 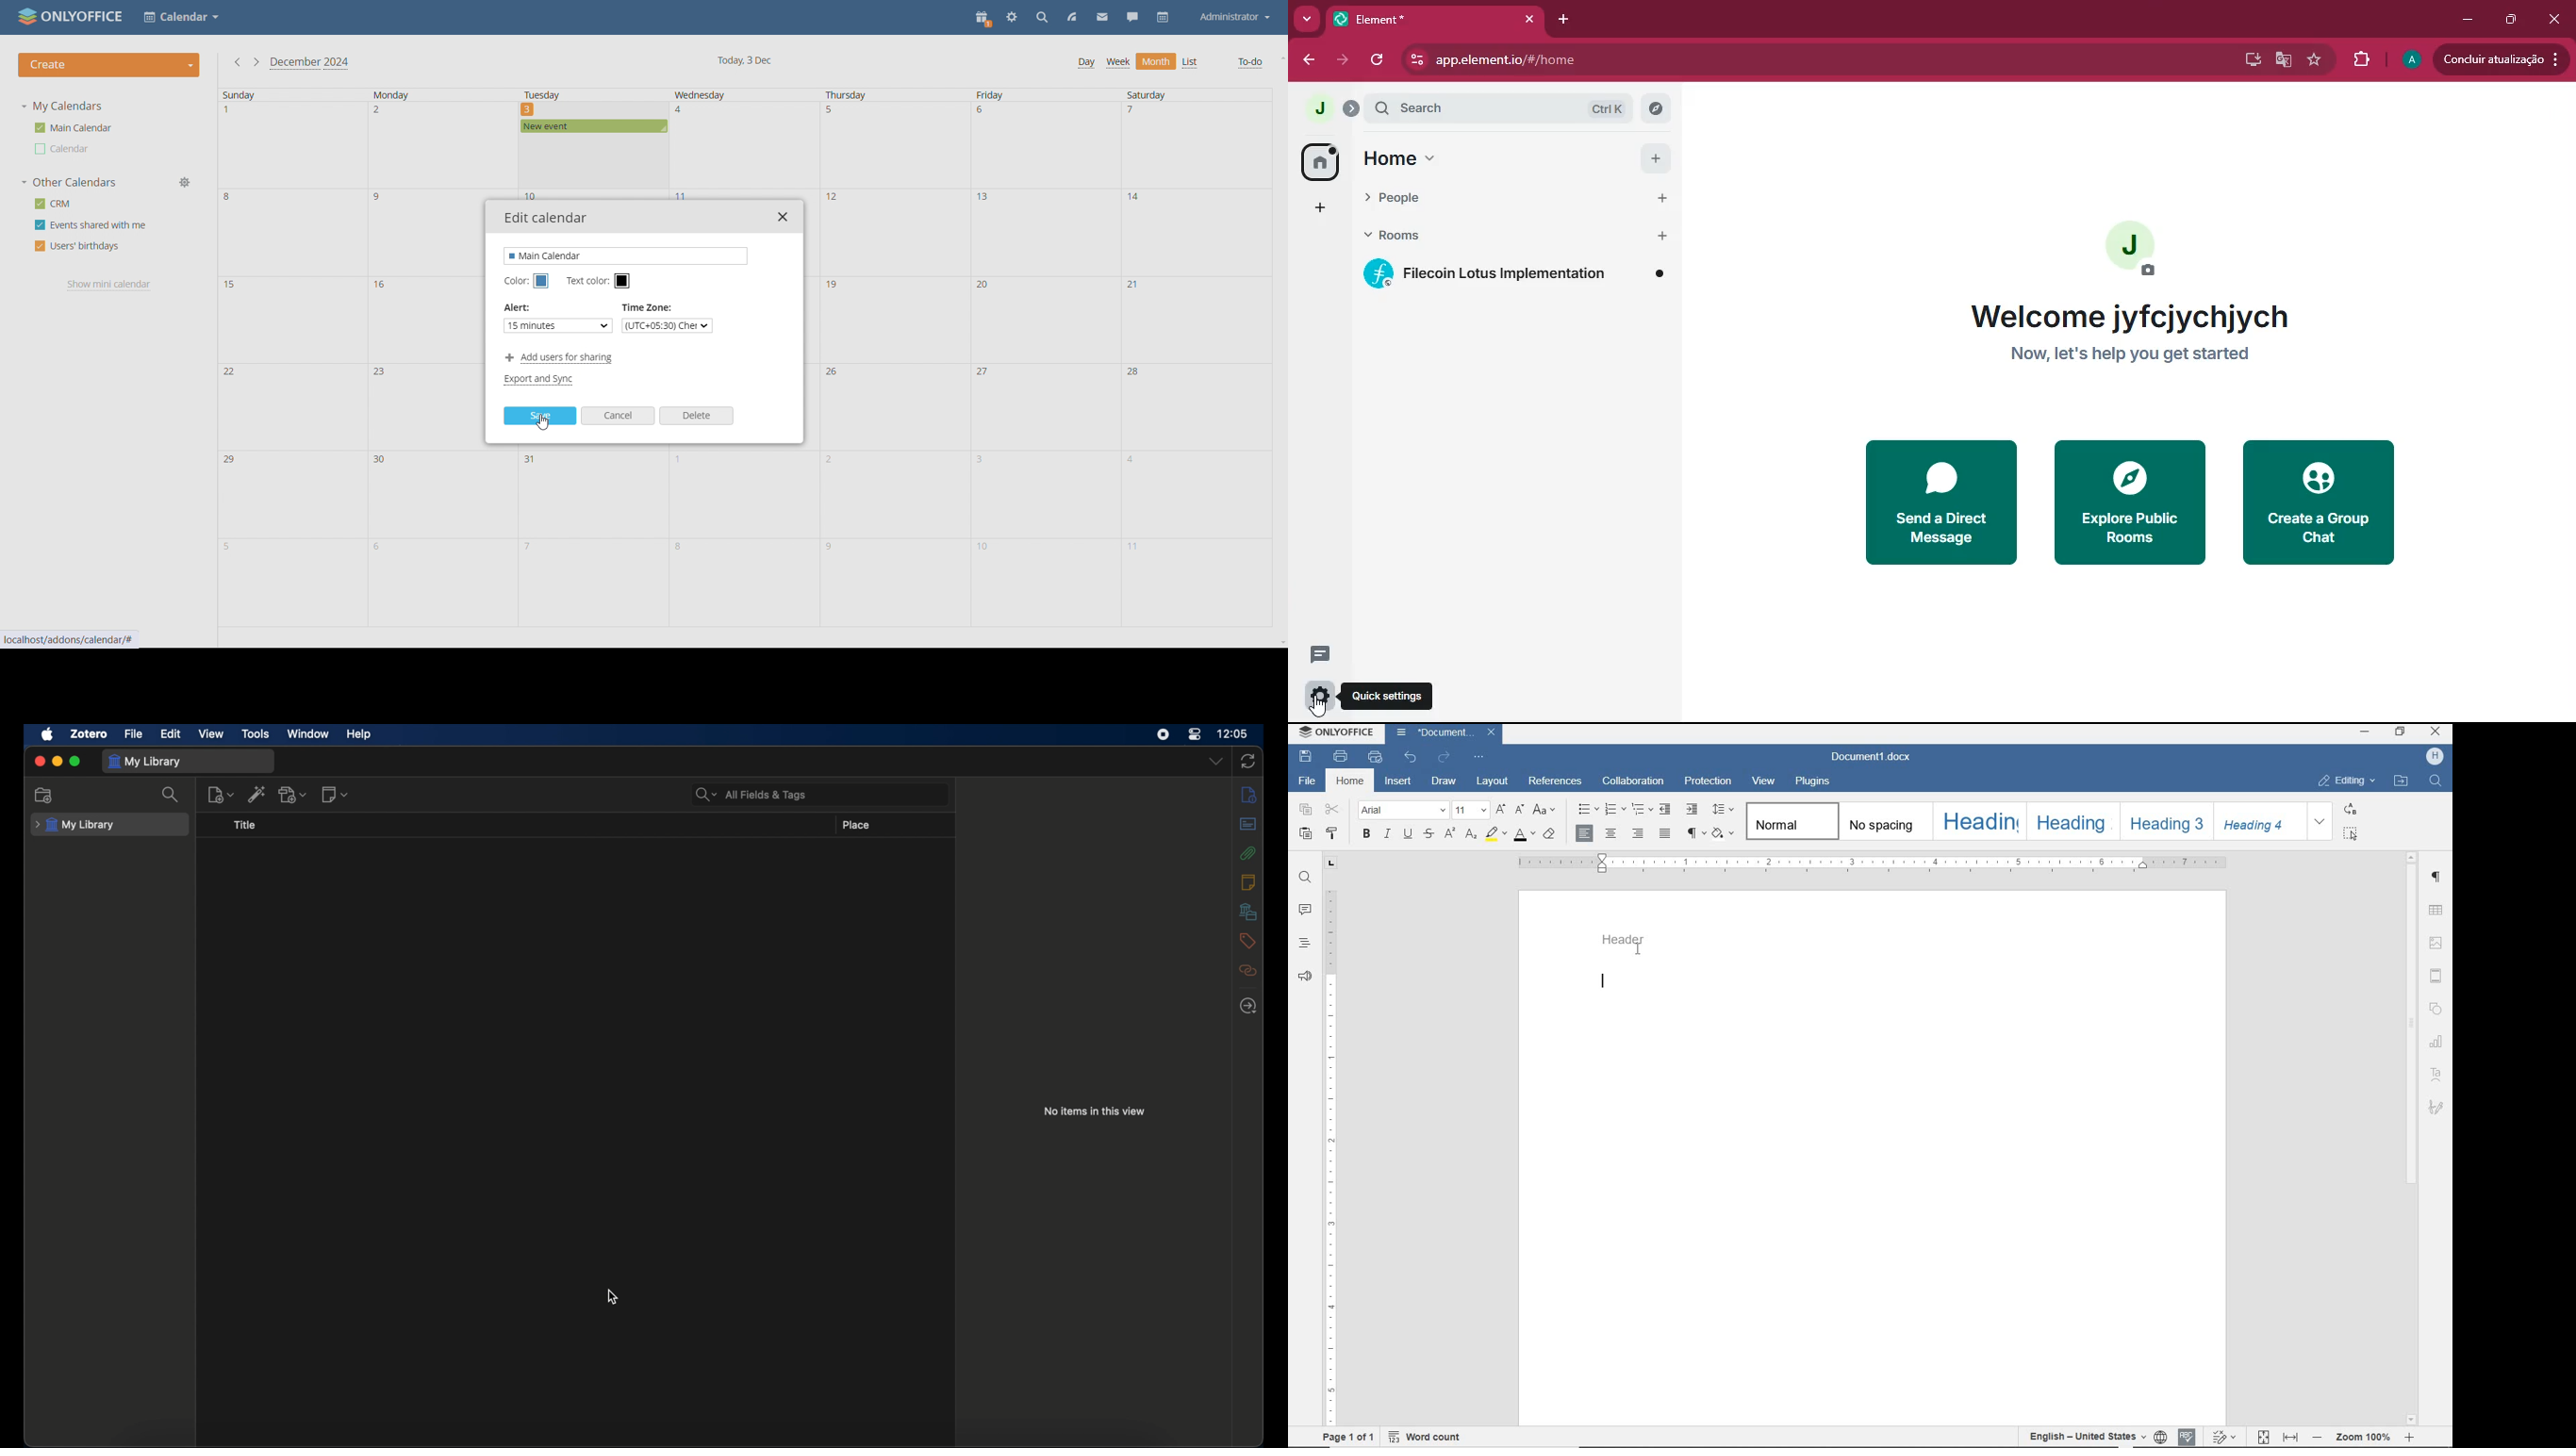 I want to click on add, so click(x=1665, y=235).